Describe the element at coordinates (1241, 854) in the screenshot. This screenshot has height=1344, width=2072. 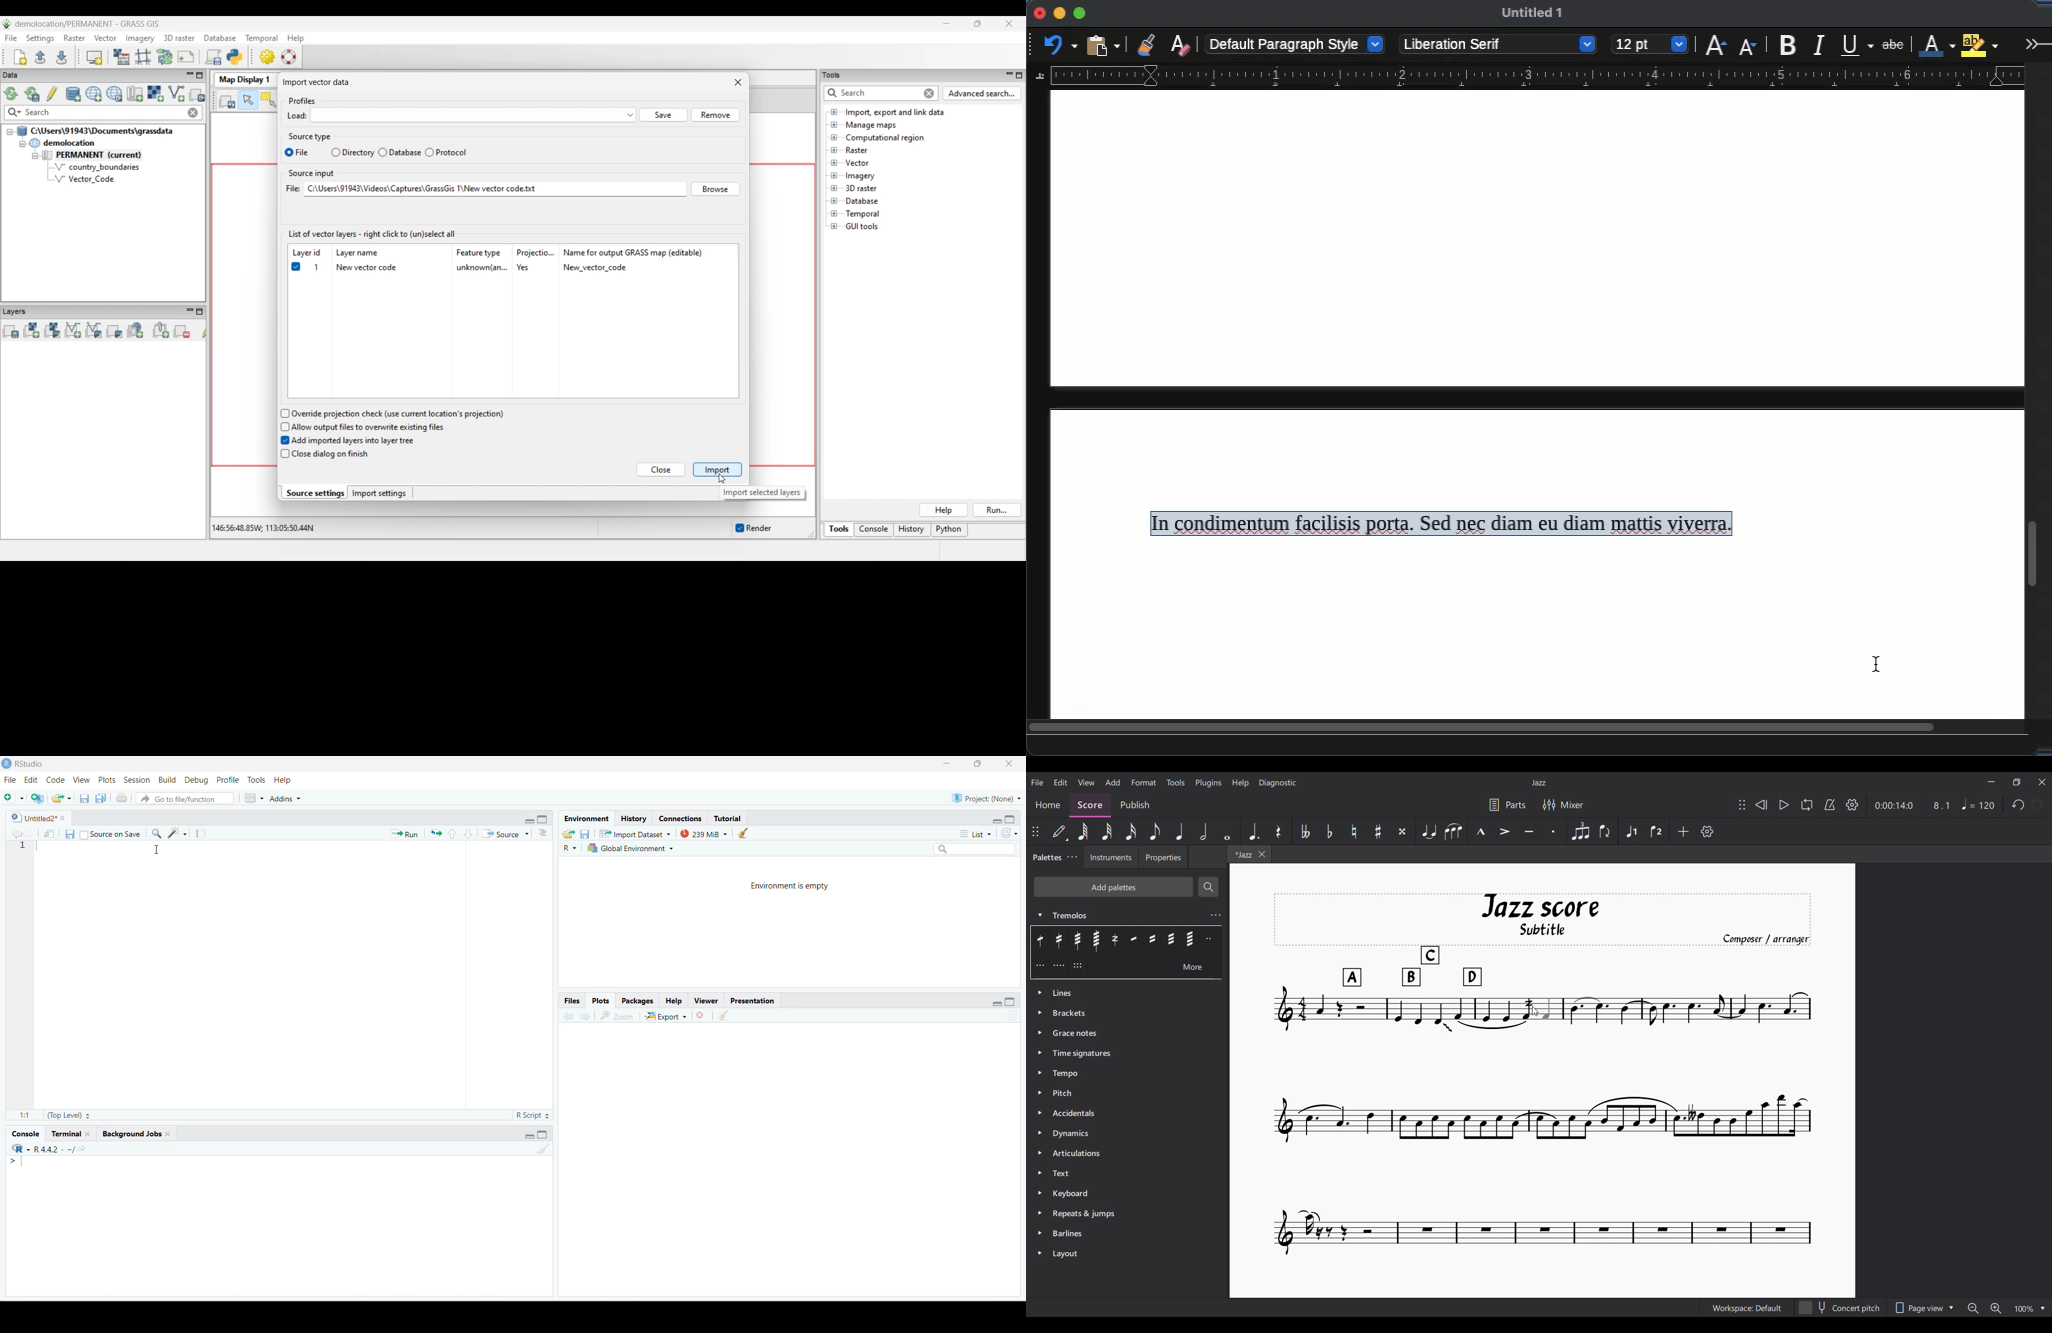
I see `*Jazz` at that location.